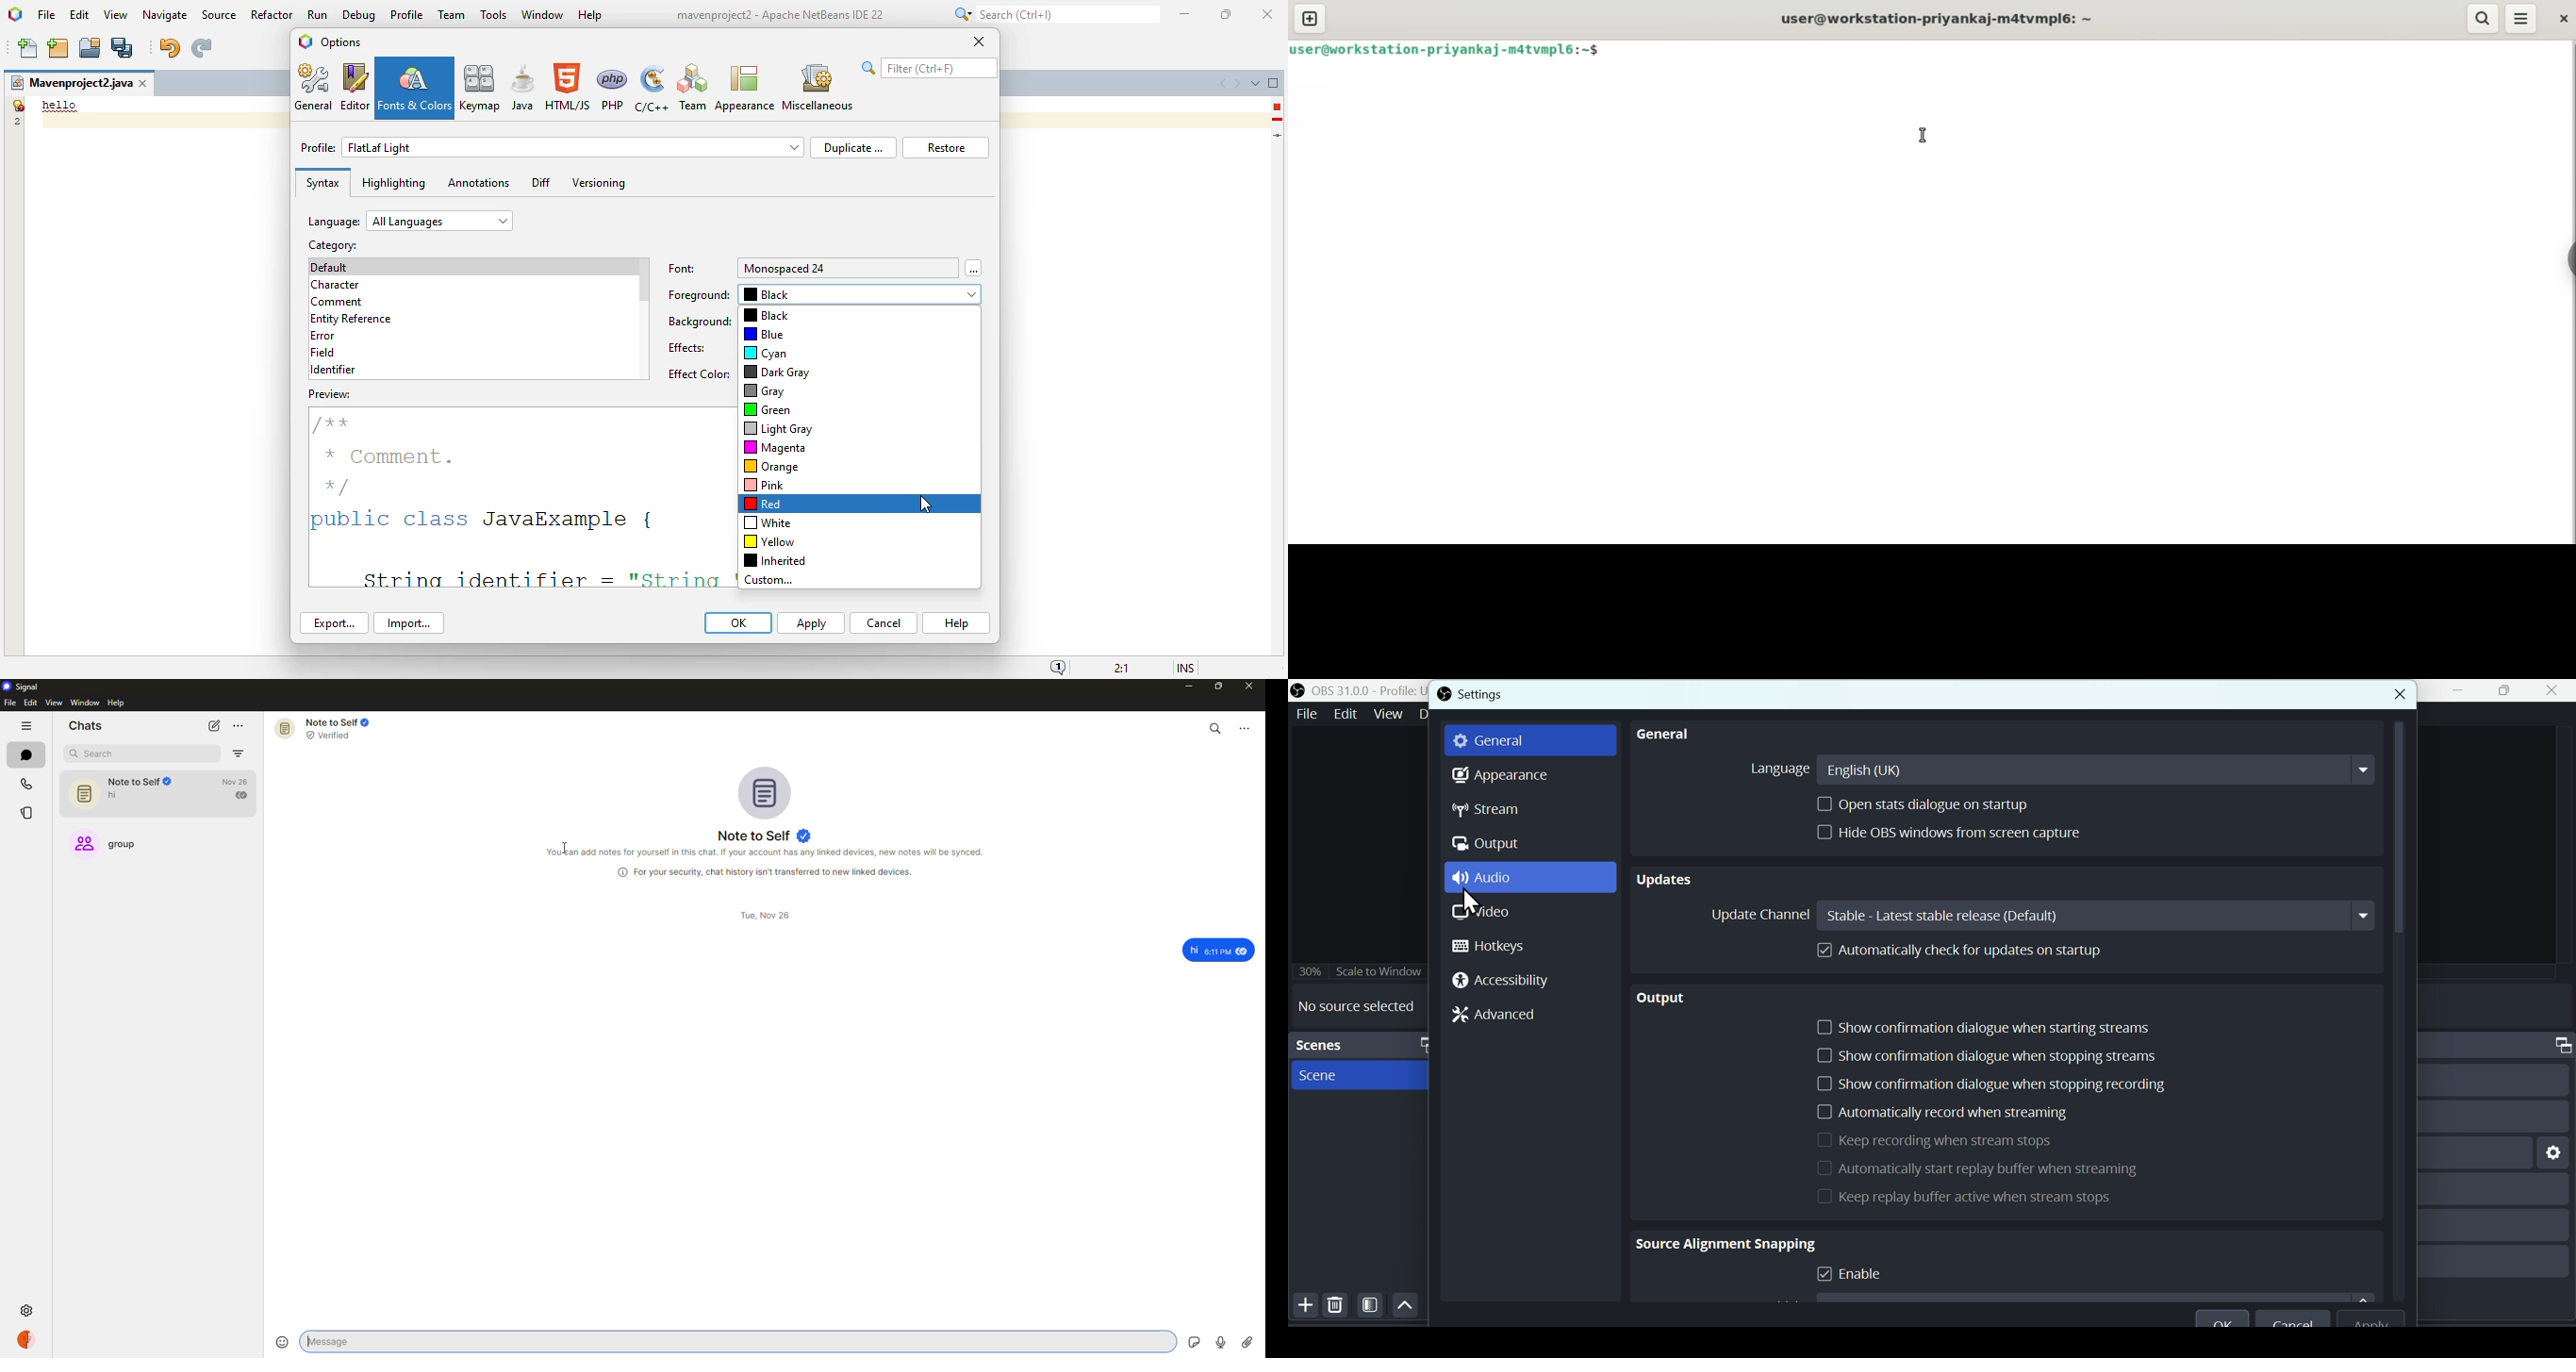  Describe the element at coordinates (1367, 690) in the screenshot. I see `OBS 31.0 .0 profile untitled seen new scene` at that location.